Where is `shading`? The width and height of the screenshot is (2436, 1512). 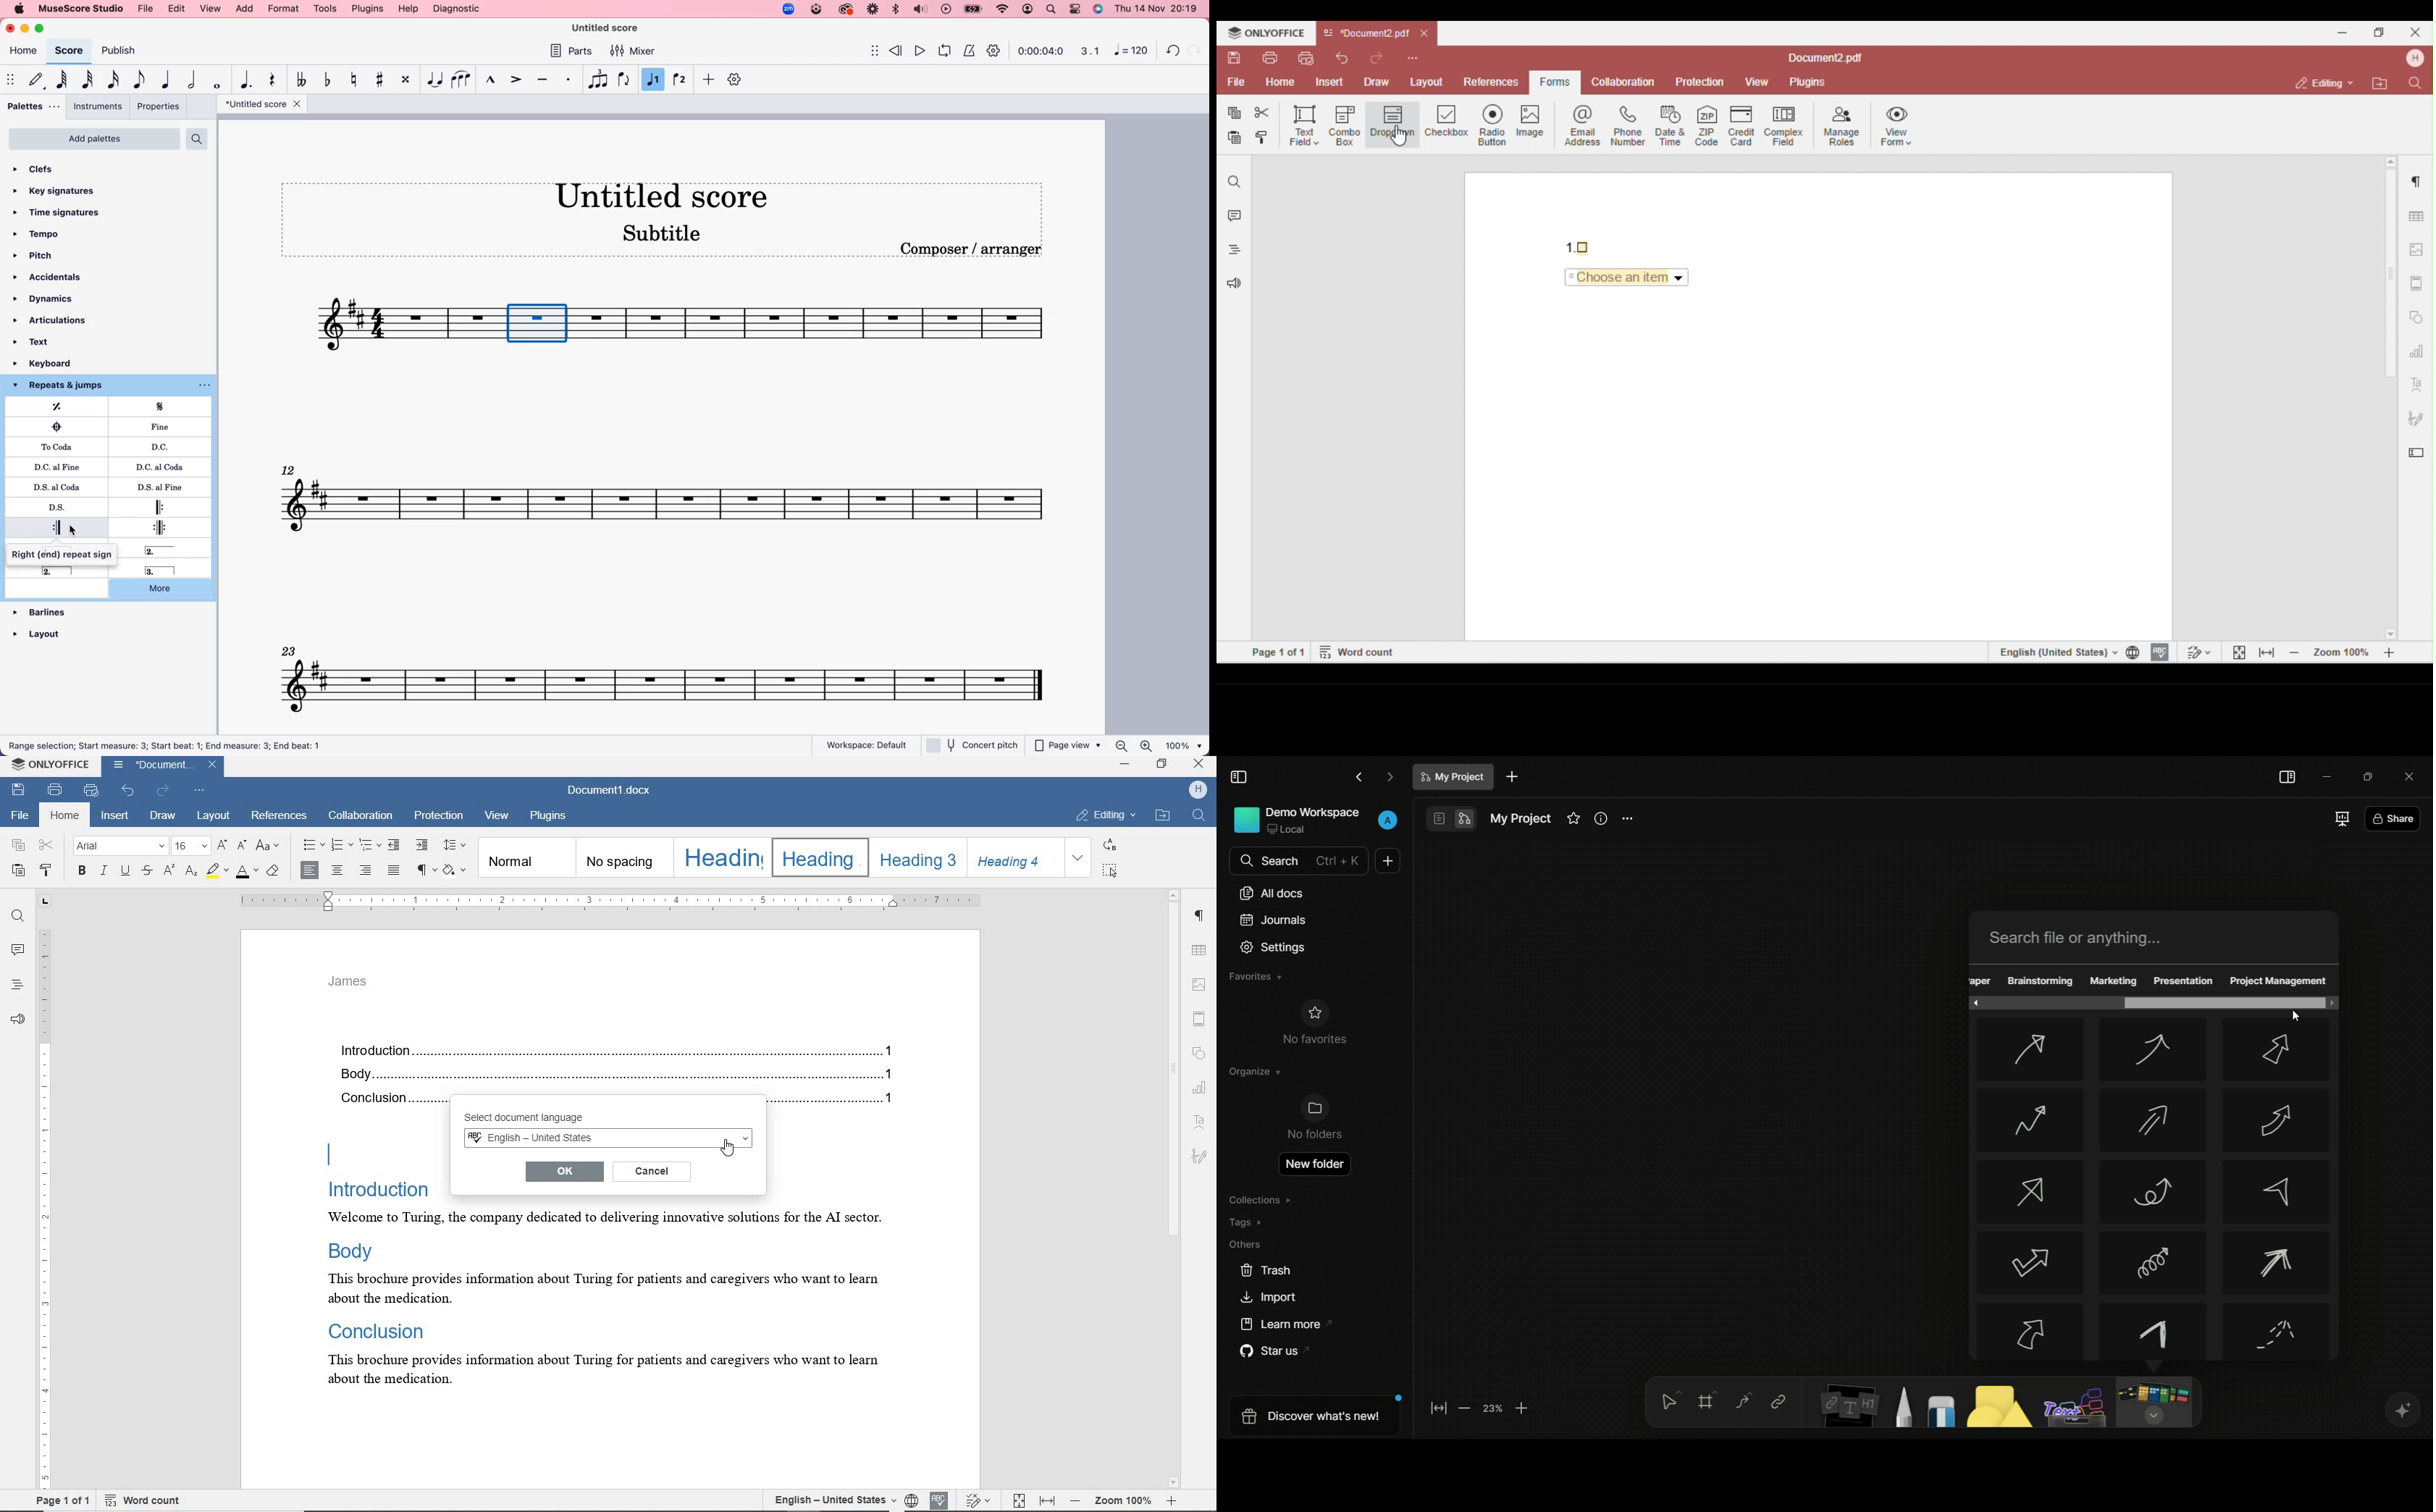
shading is located at coordinates (457, 870).